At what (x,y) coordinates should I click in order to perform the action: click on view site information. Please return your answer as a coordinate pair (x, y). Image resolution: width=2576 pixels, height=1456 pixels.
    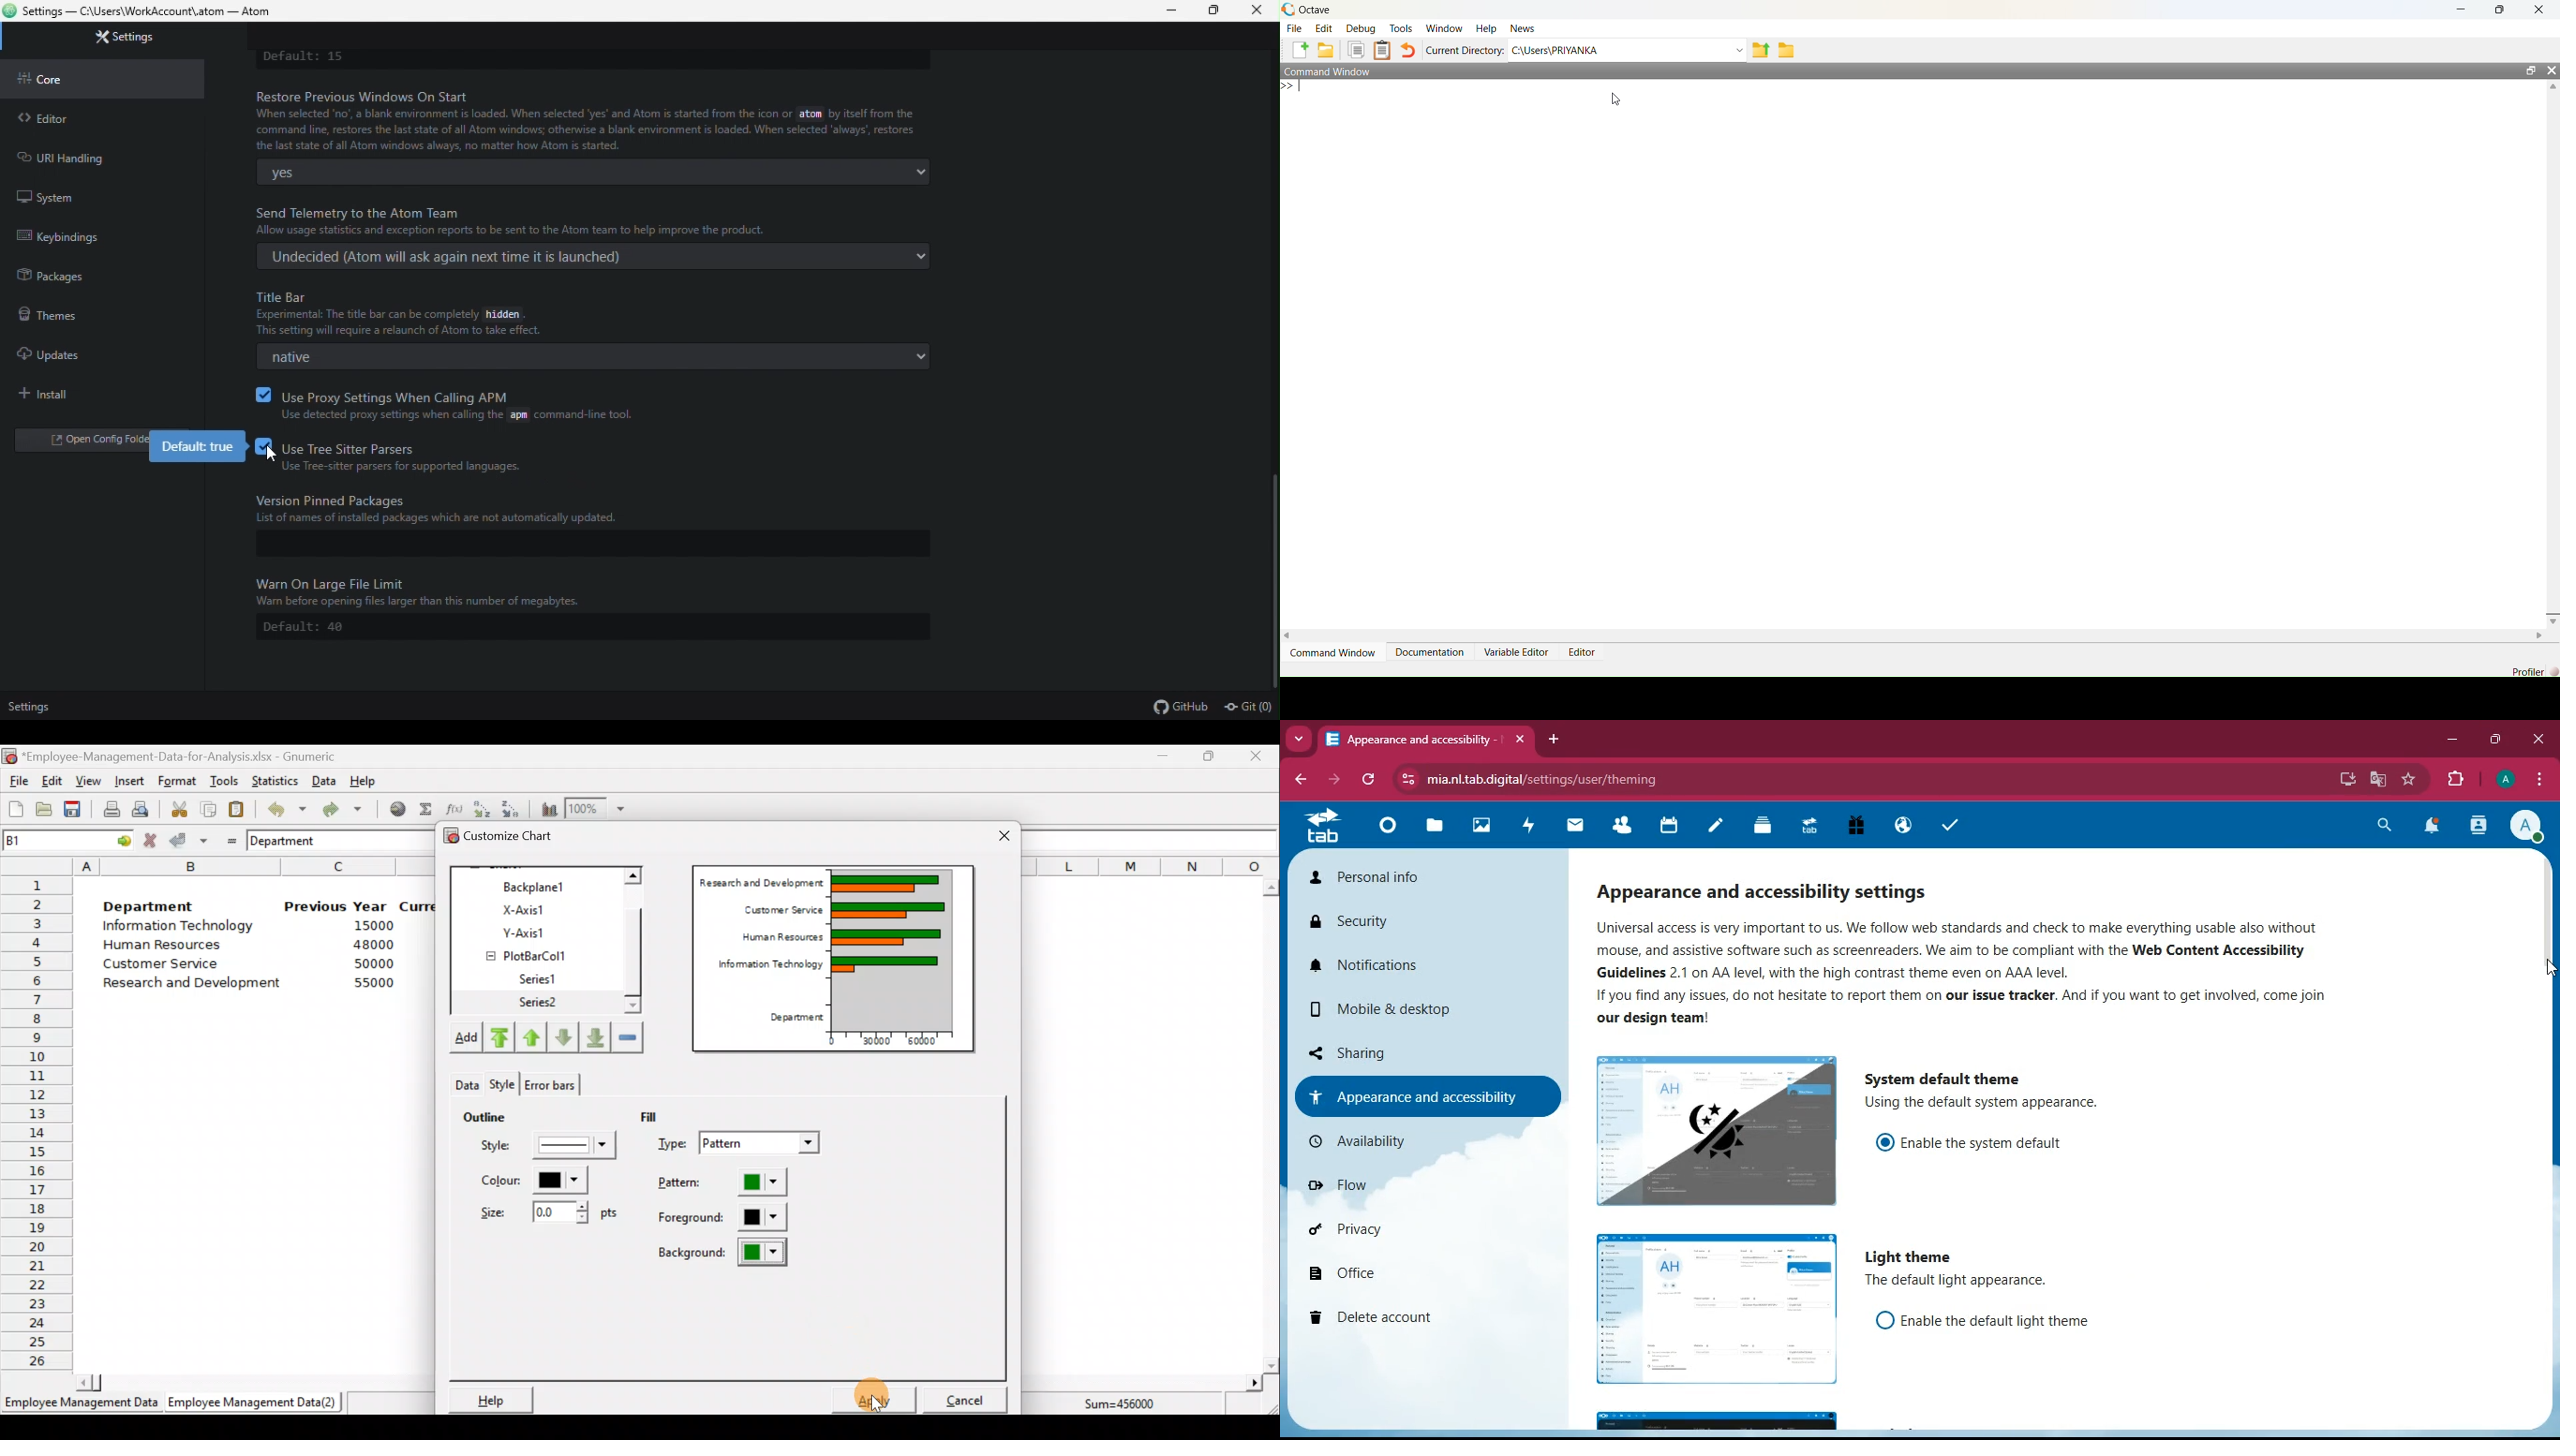
    Looking at the image, I should click on (1405, 780).